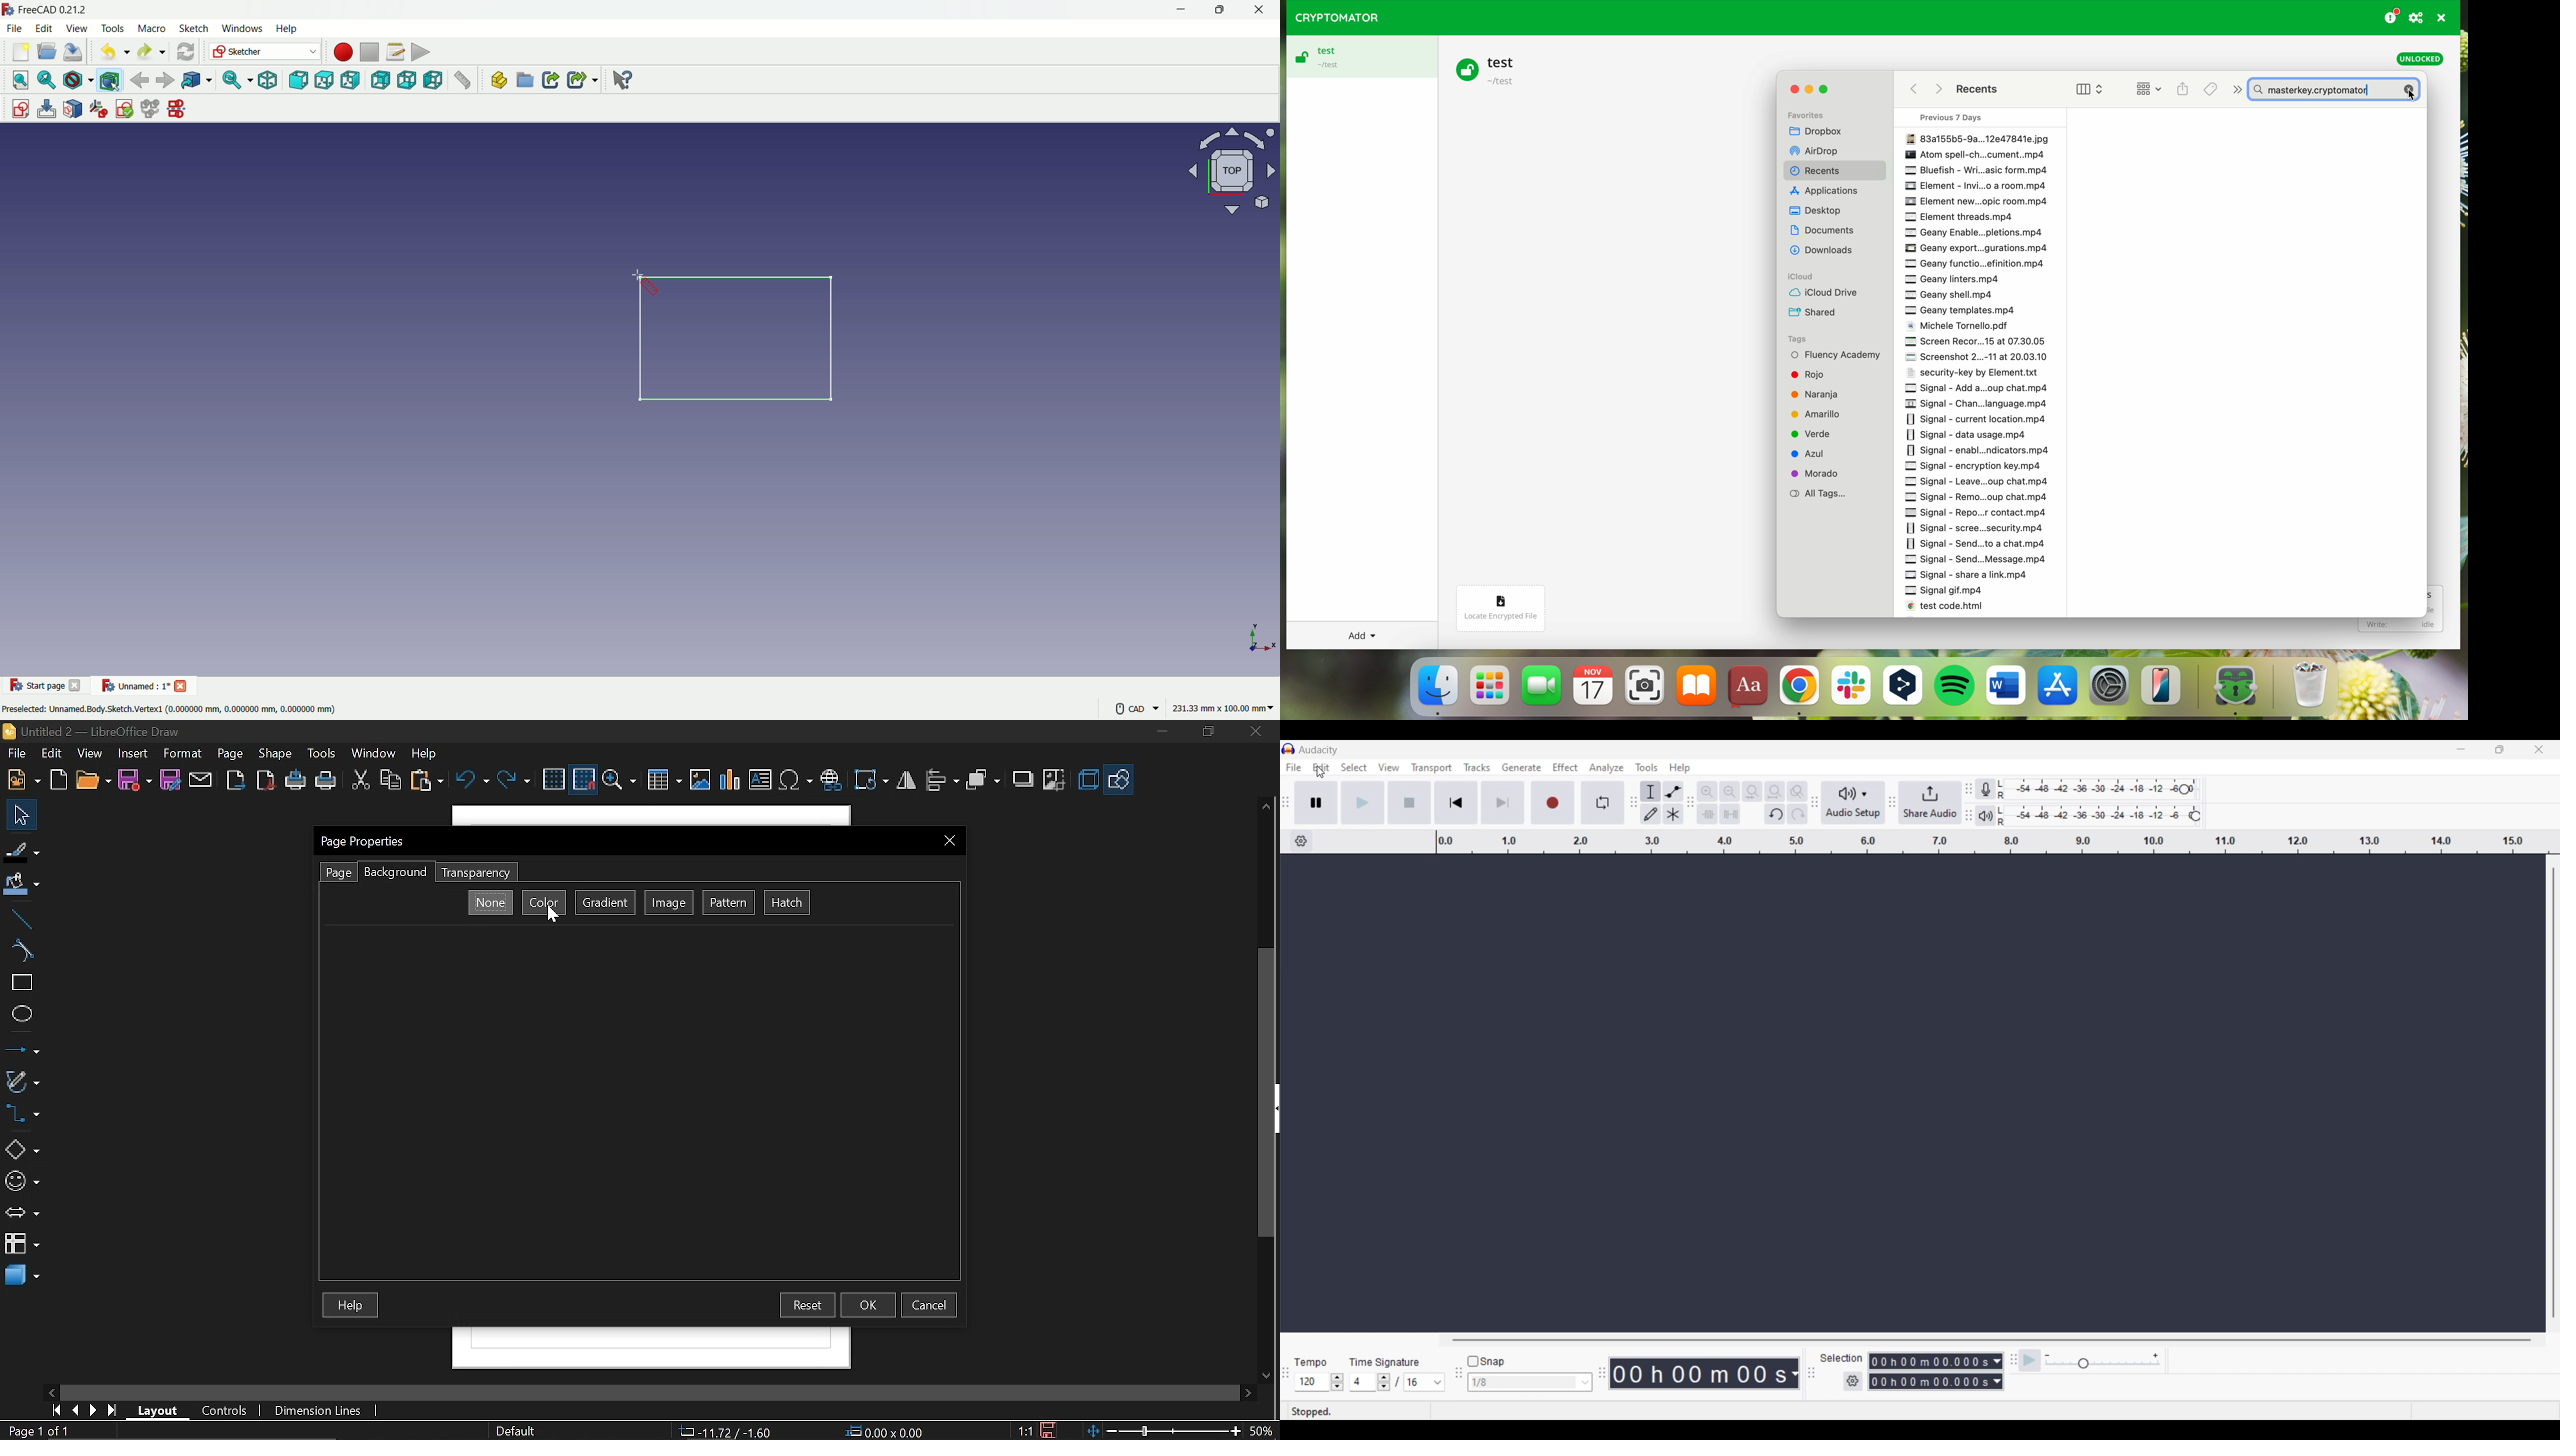  I want to click on windows menu, so click(242, 28).